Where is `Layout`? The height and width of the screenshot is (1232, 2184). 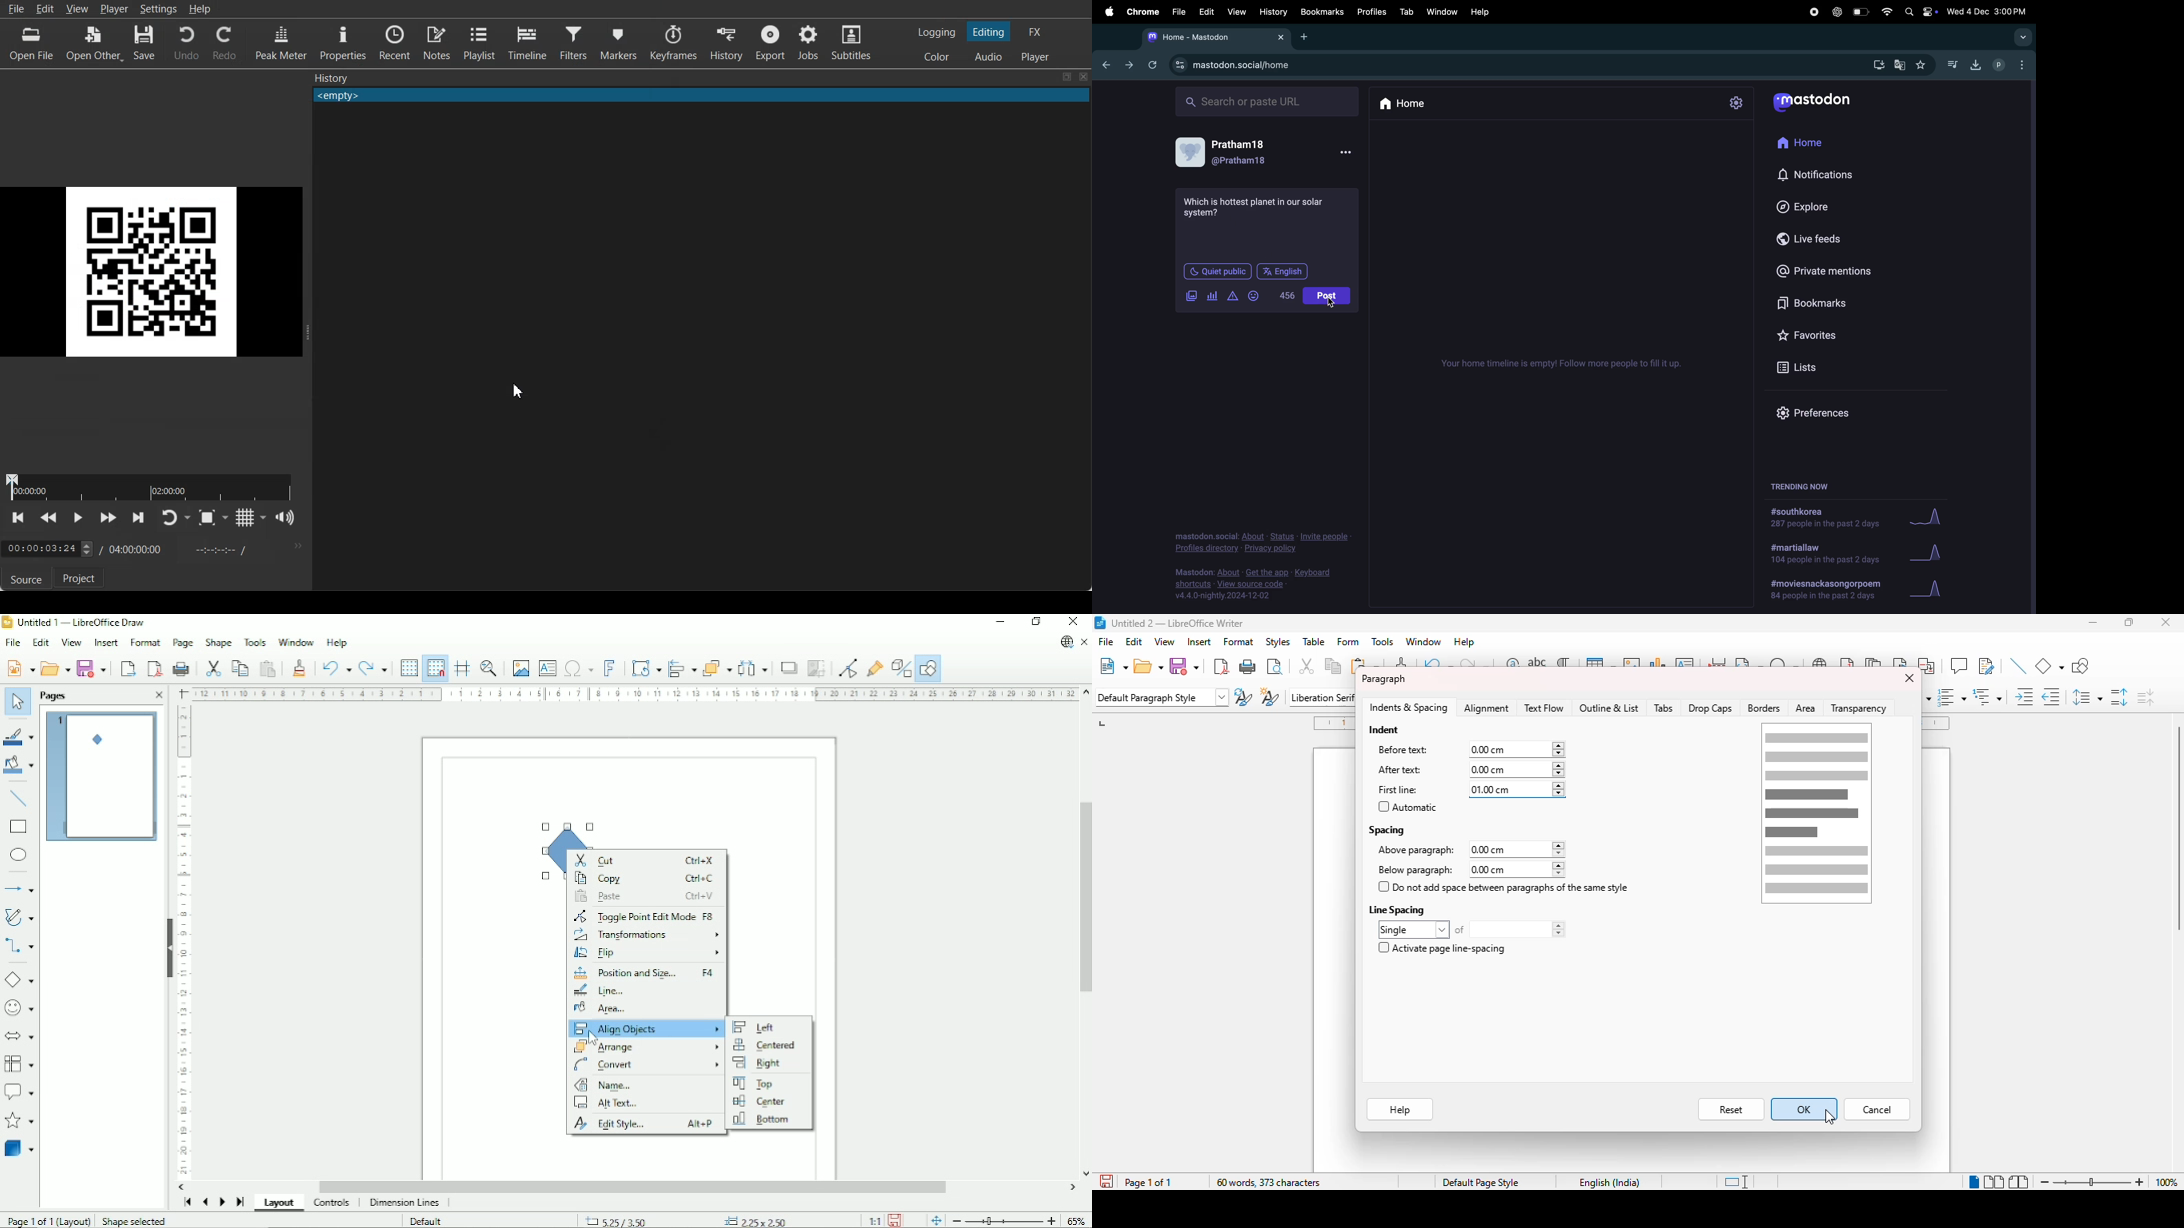 Layout is located at coordinates (279, 1204).